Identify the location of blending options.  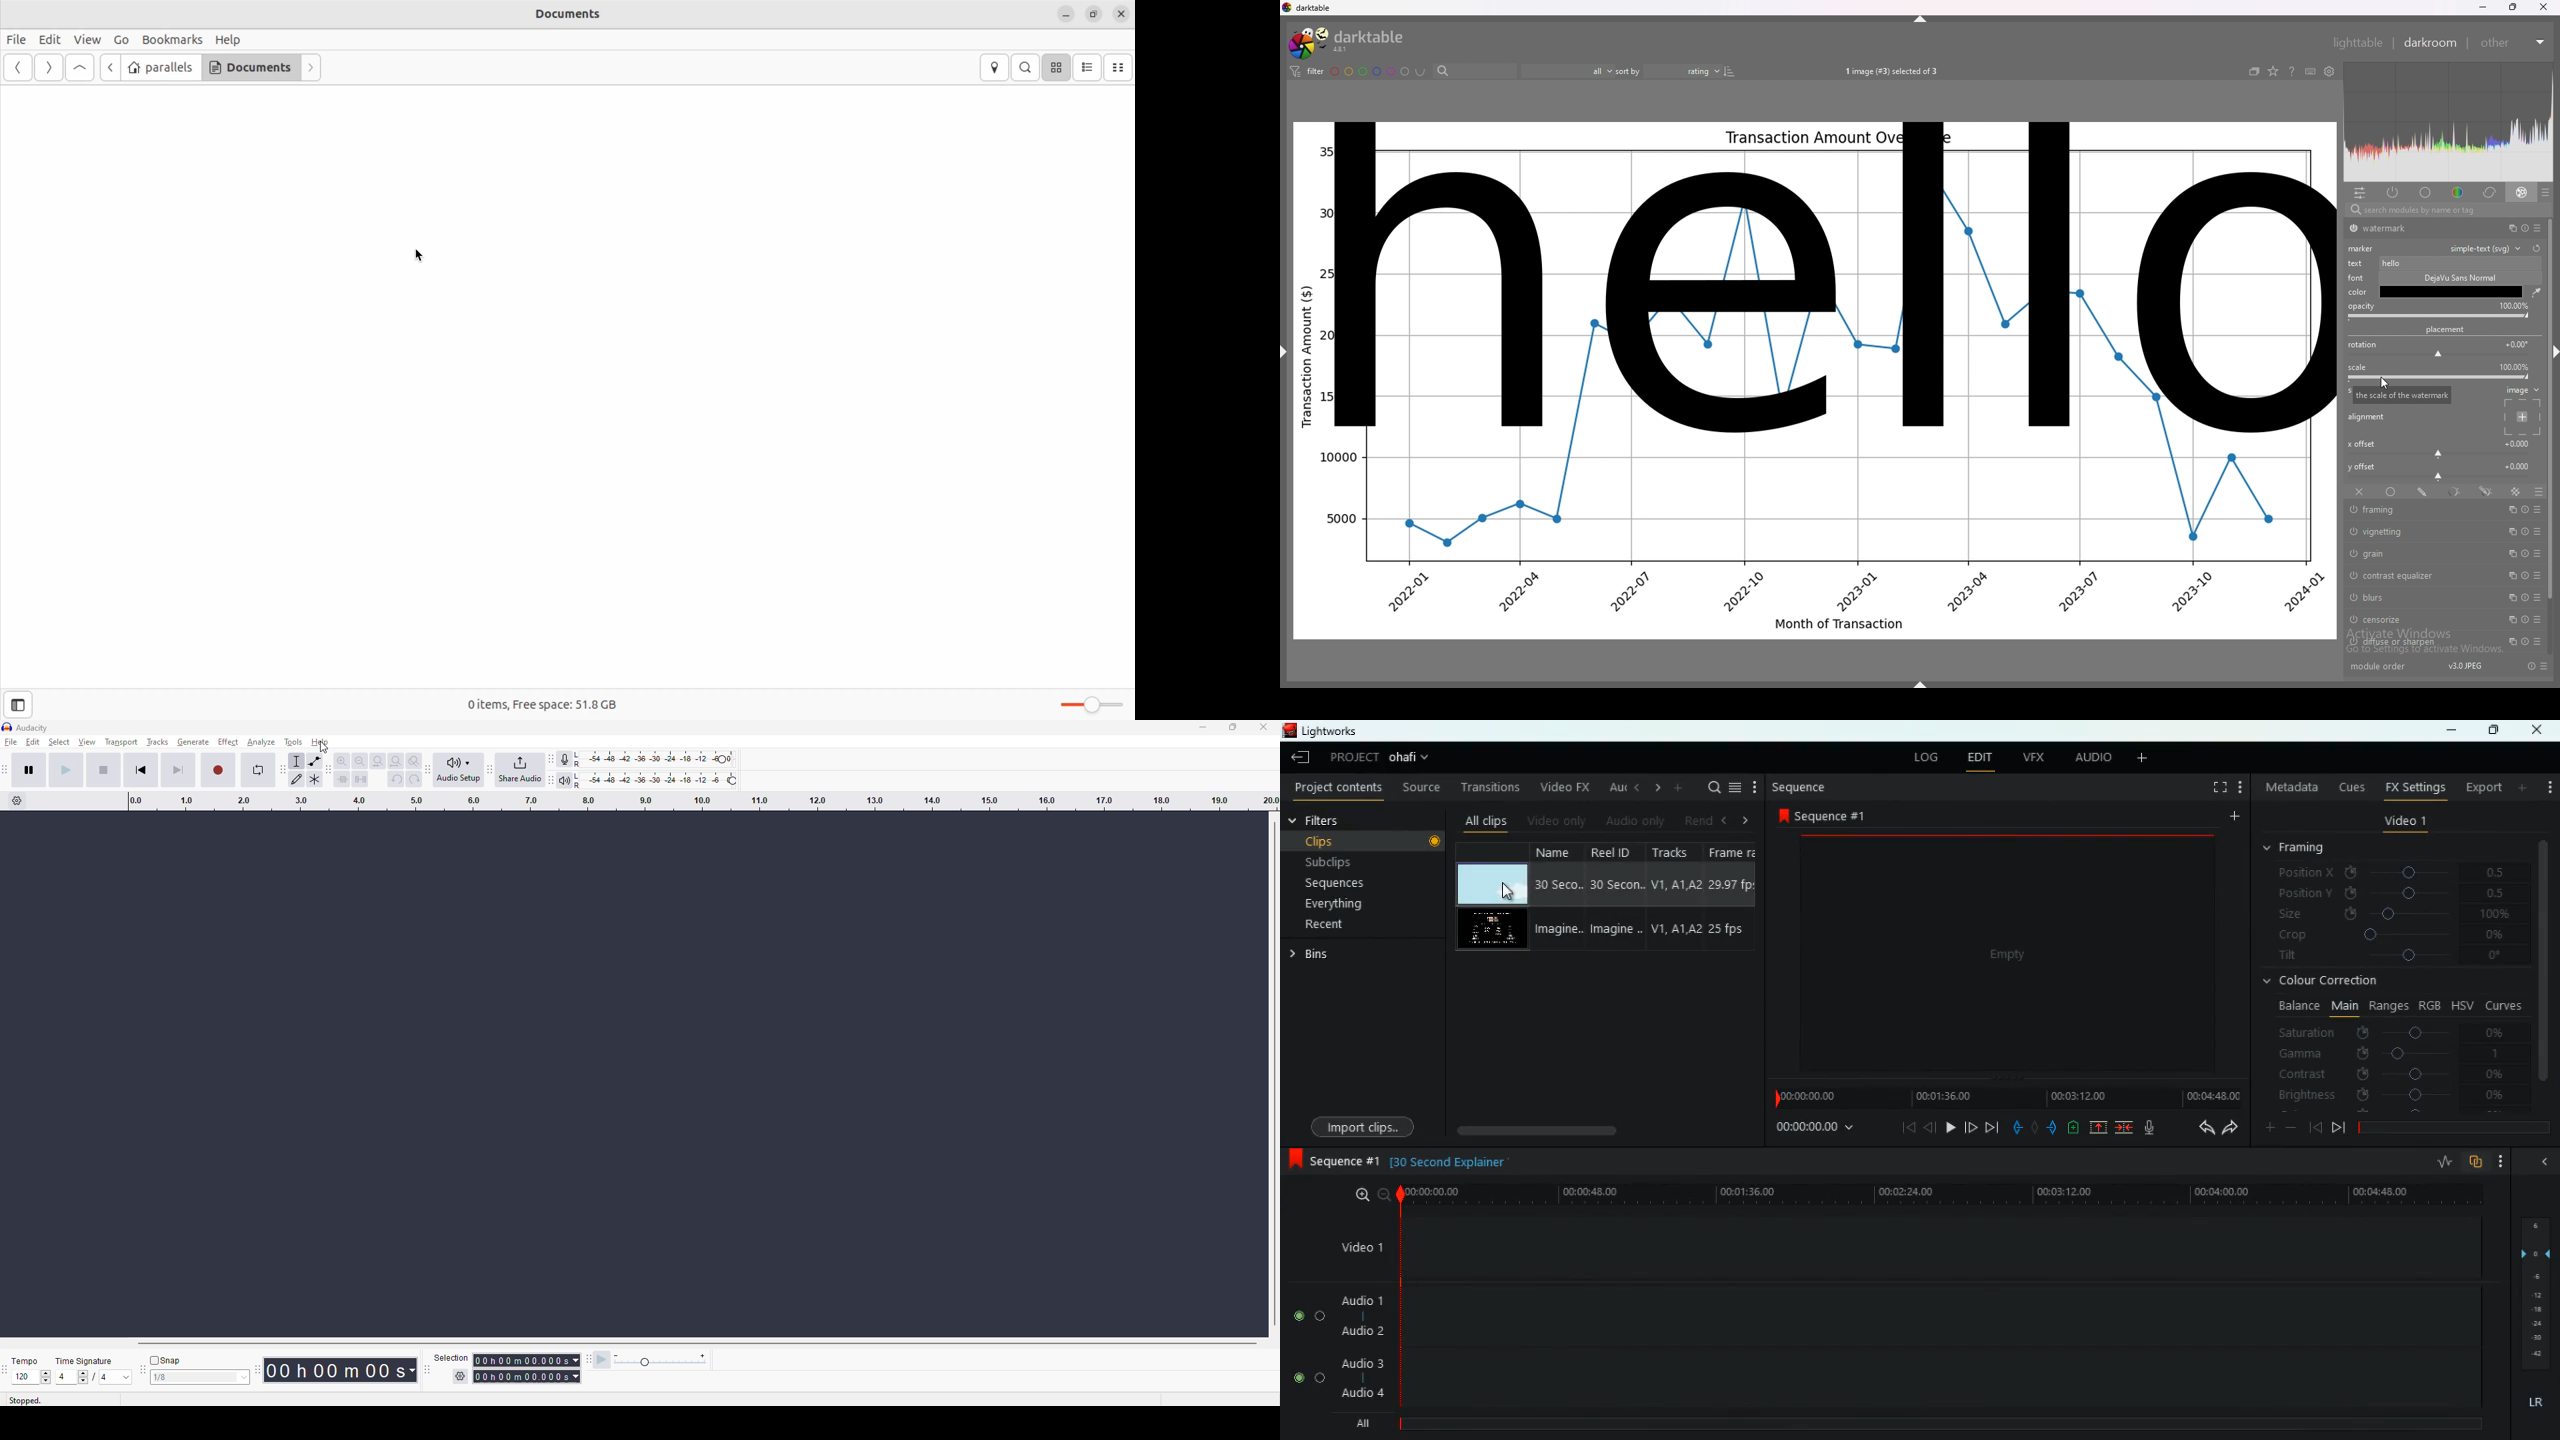
(2537, 491).